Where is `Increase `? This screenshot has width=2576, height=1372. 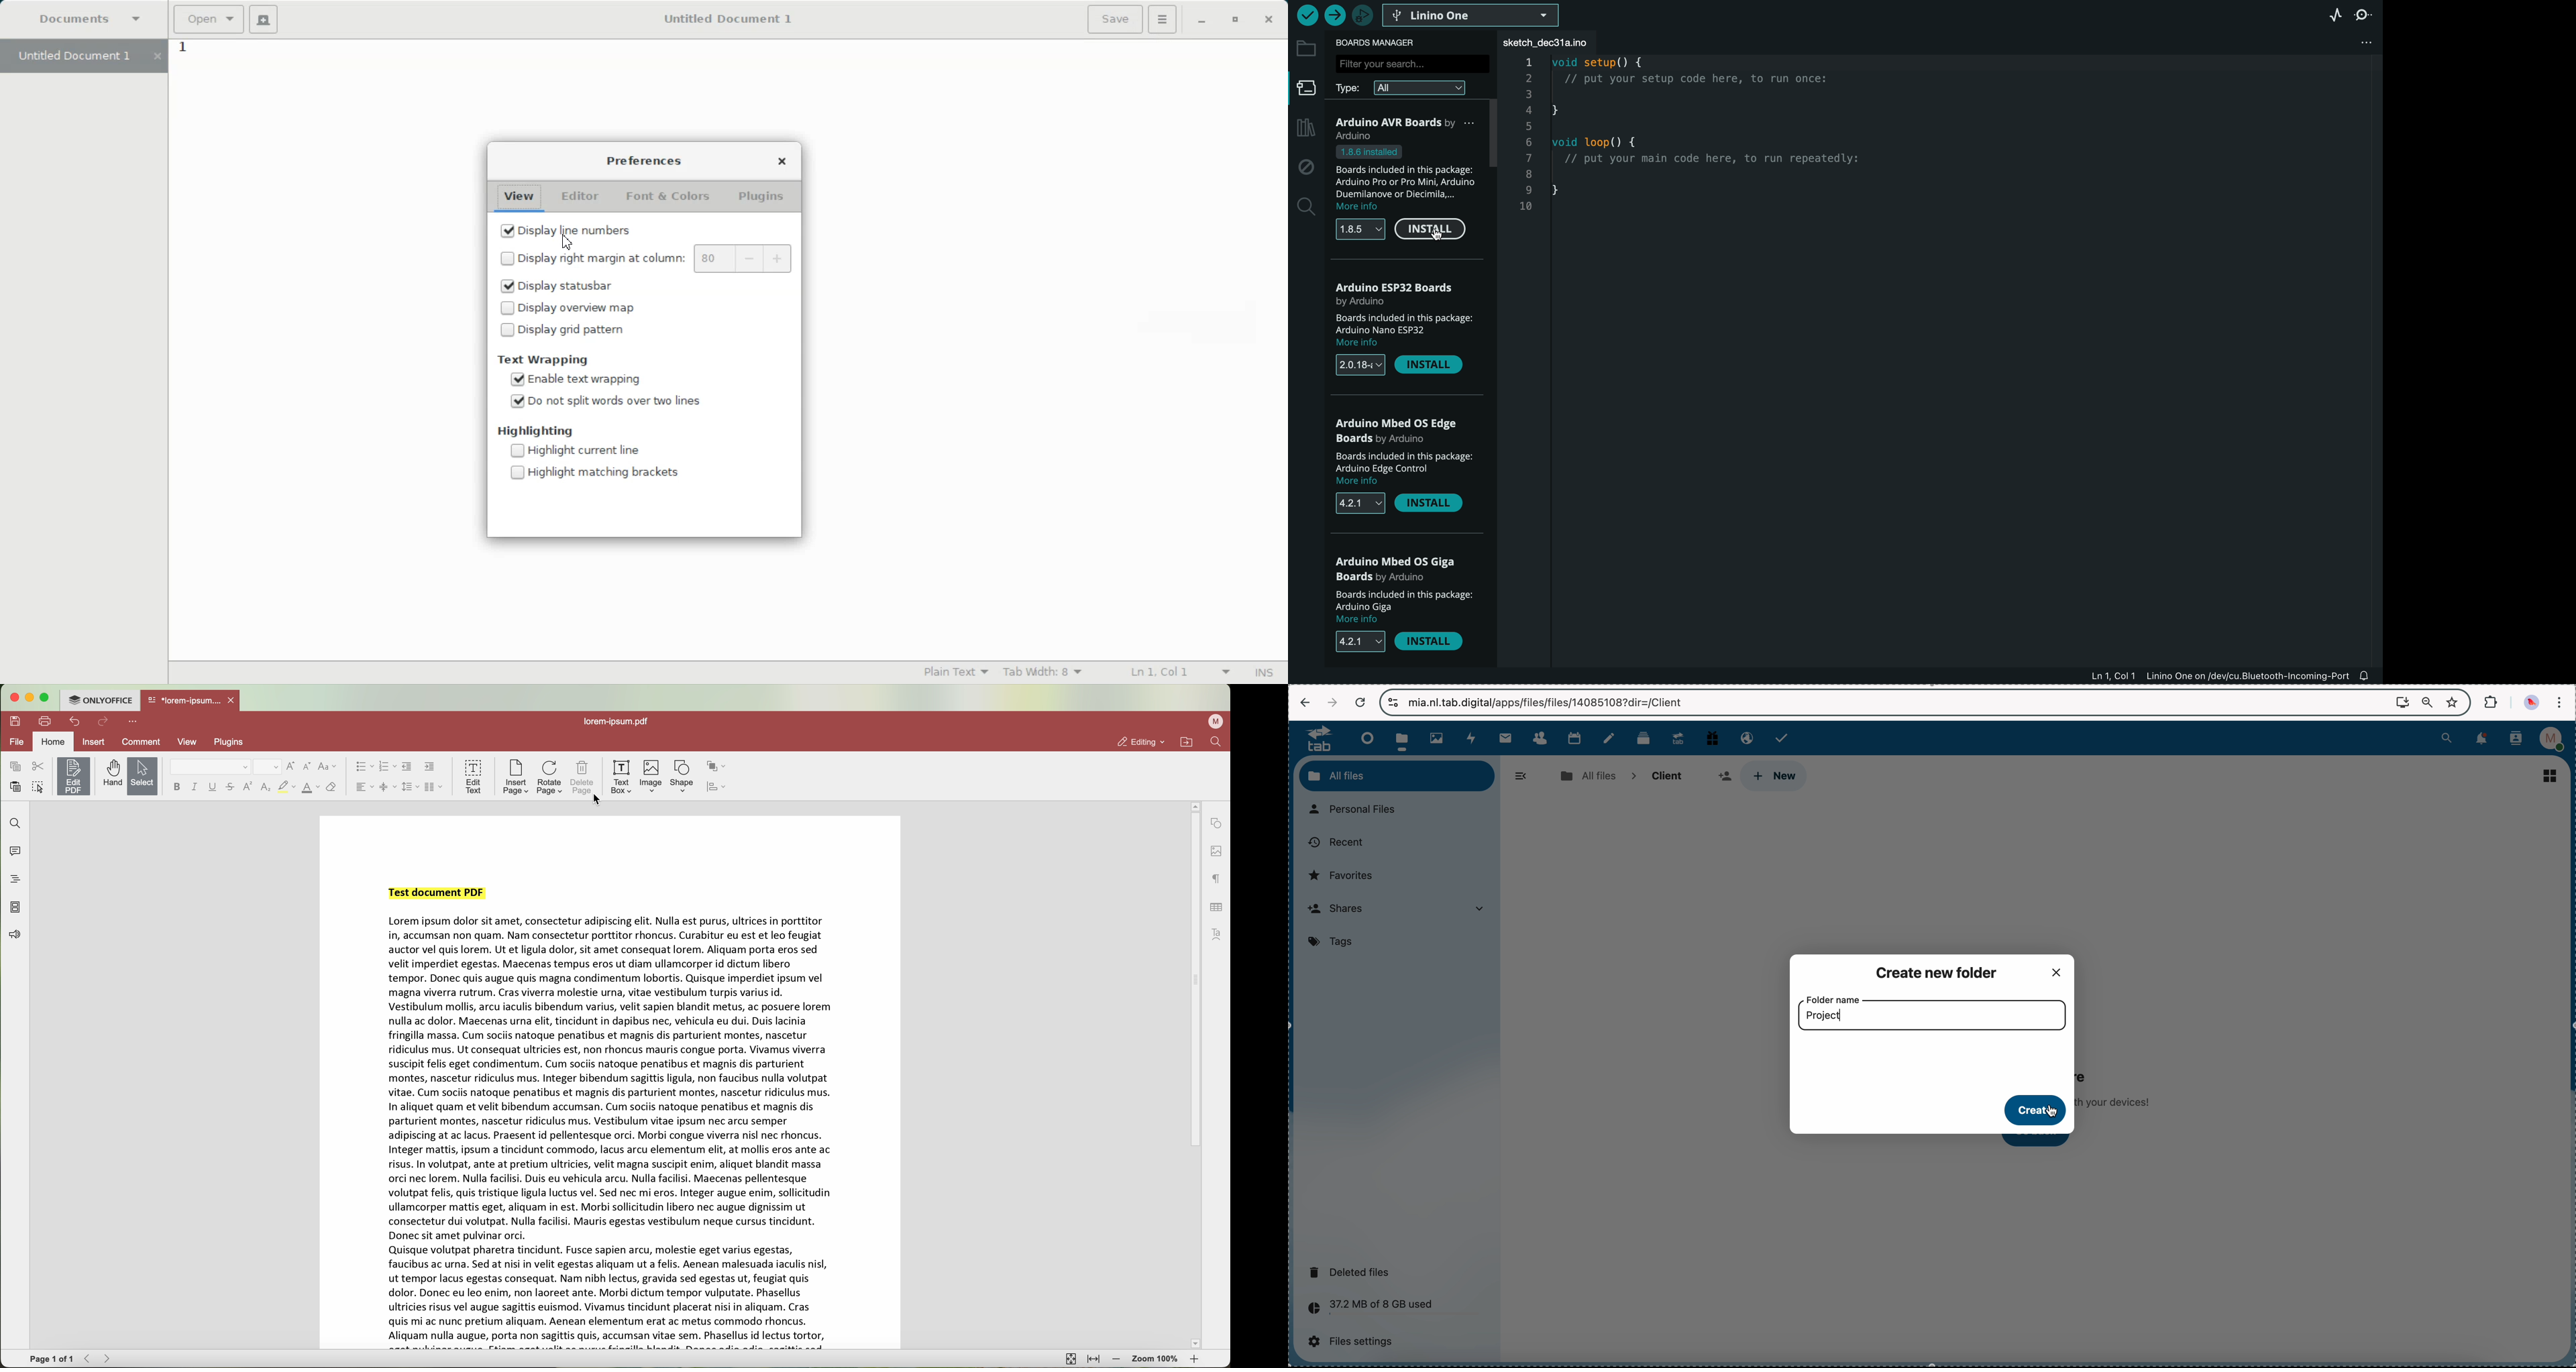
Increase  is located at coordinates (779, 258).